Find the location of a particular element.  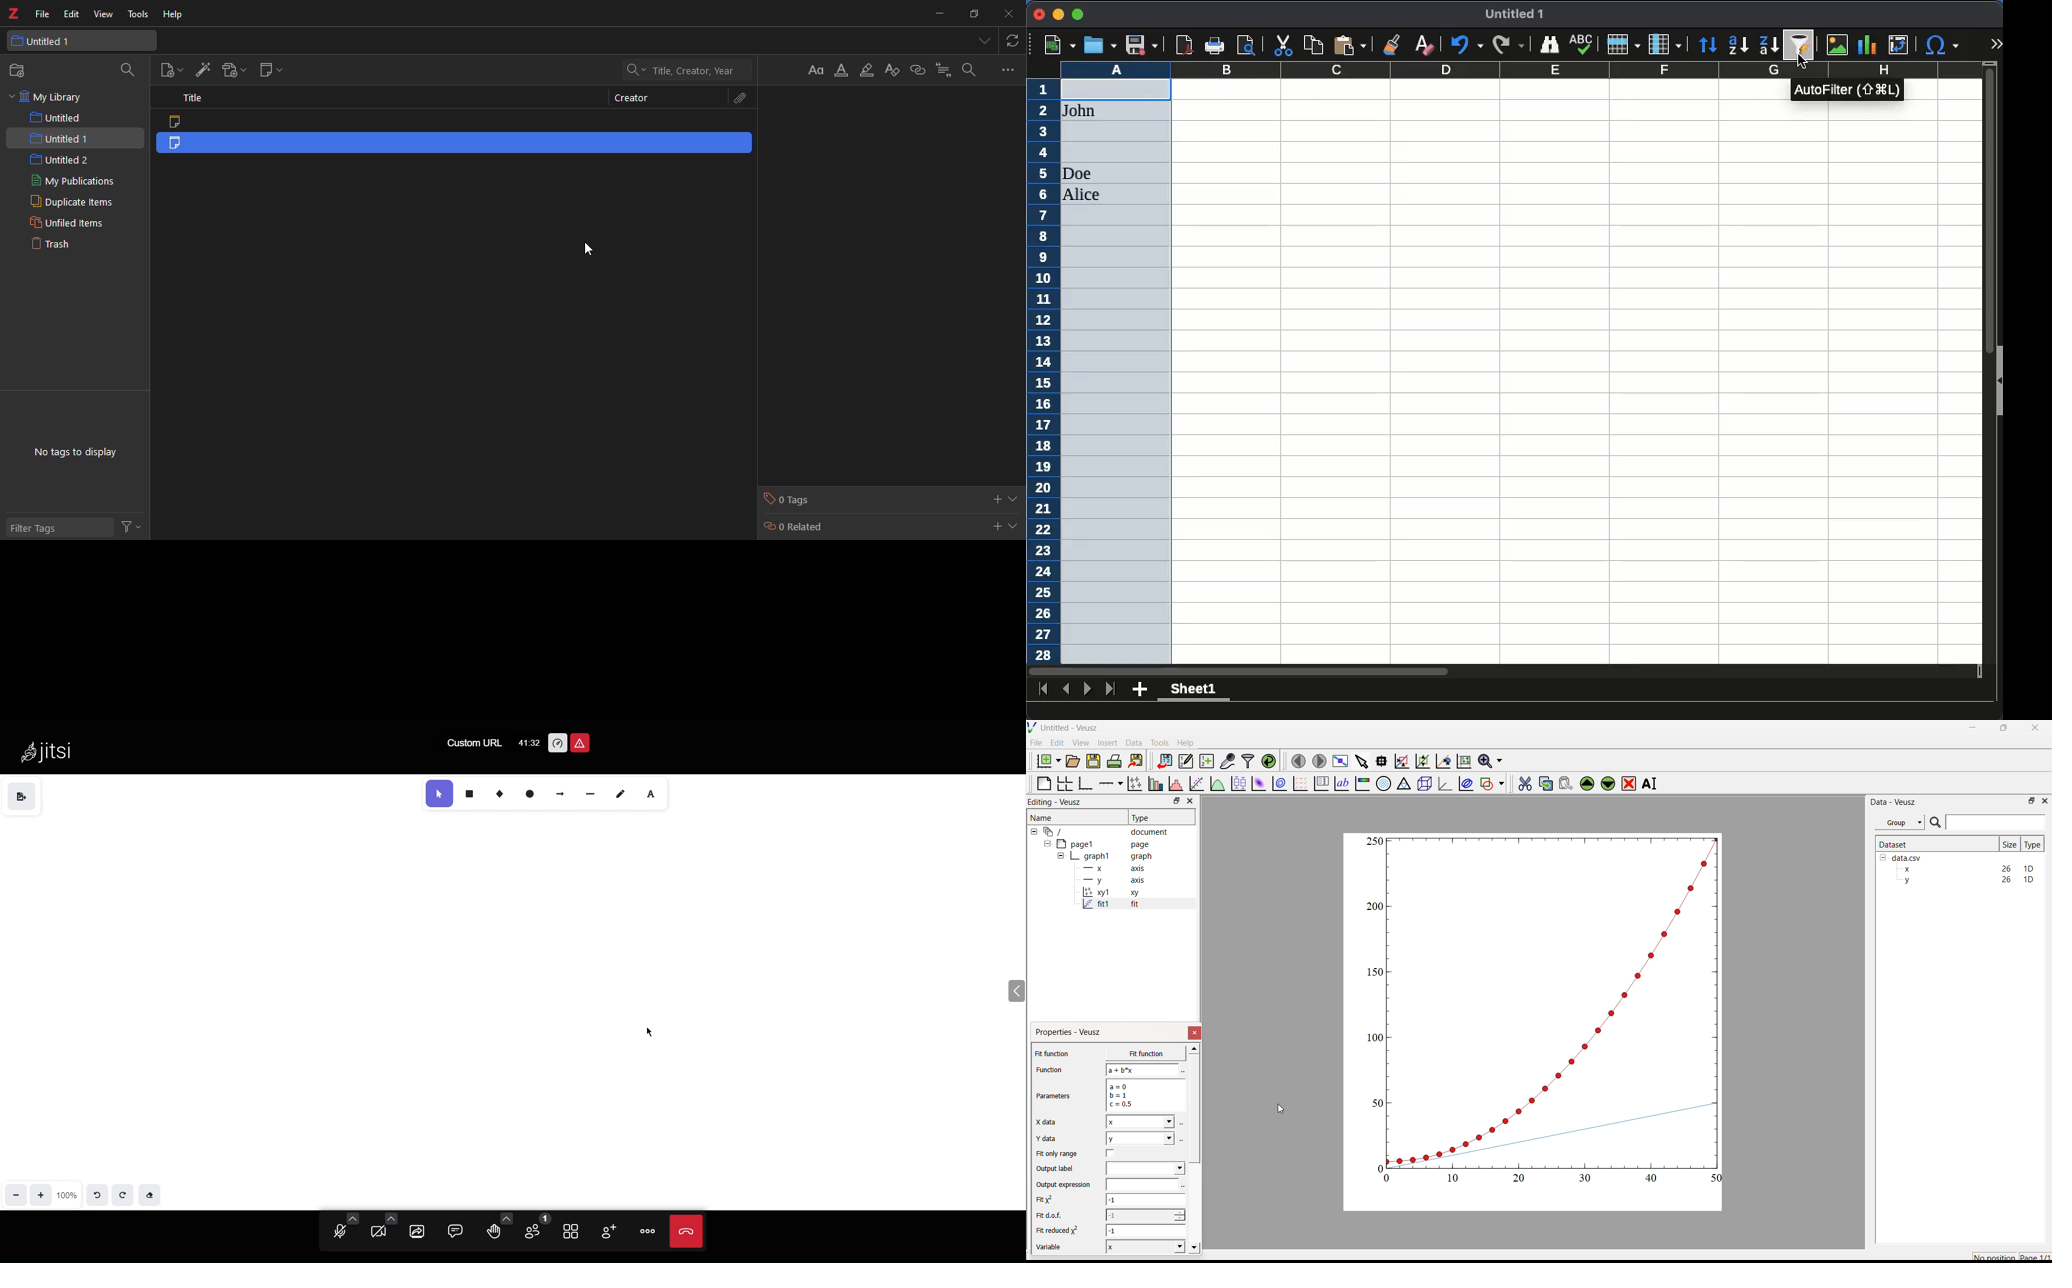

Zoom out is located at coordinates (16, 1196).